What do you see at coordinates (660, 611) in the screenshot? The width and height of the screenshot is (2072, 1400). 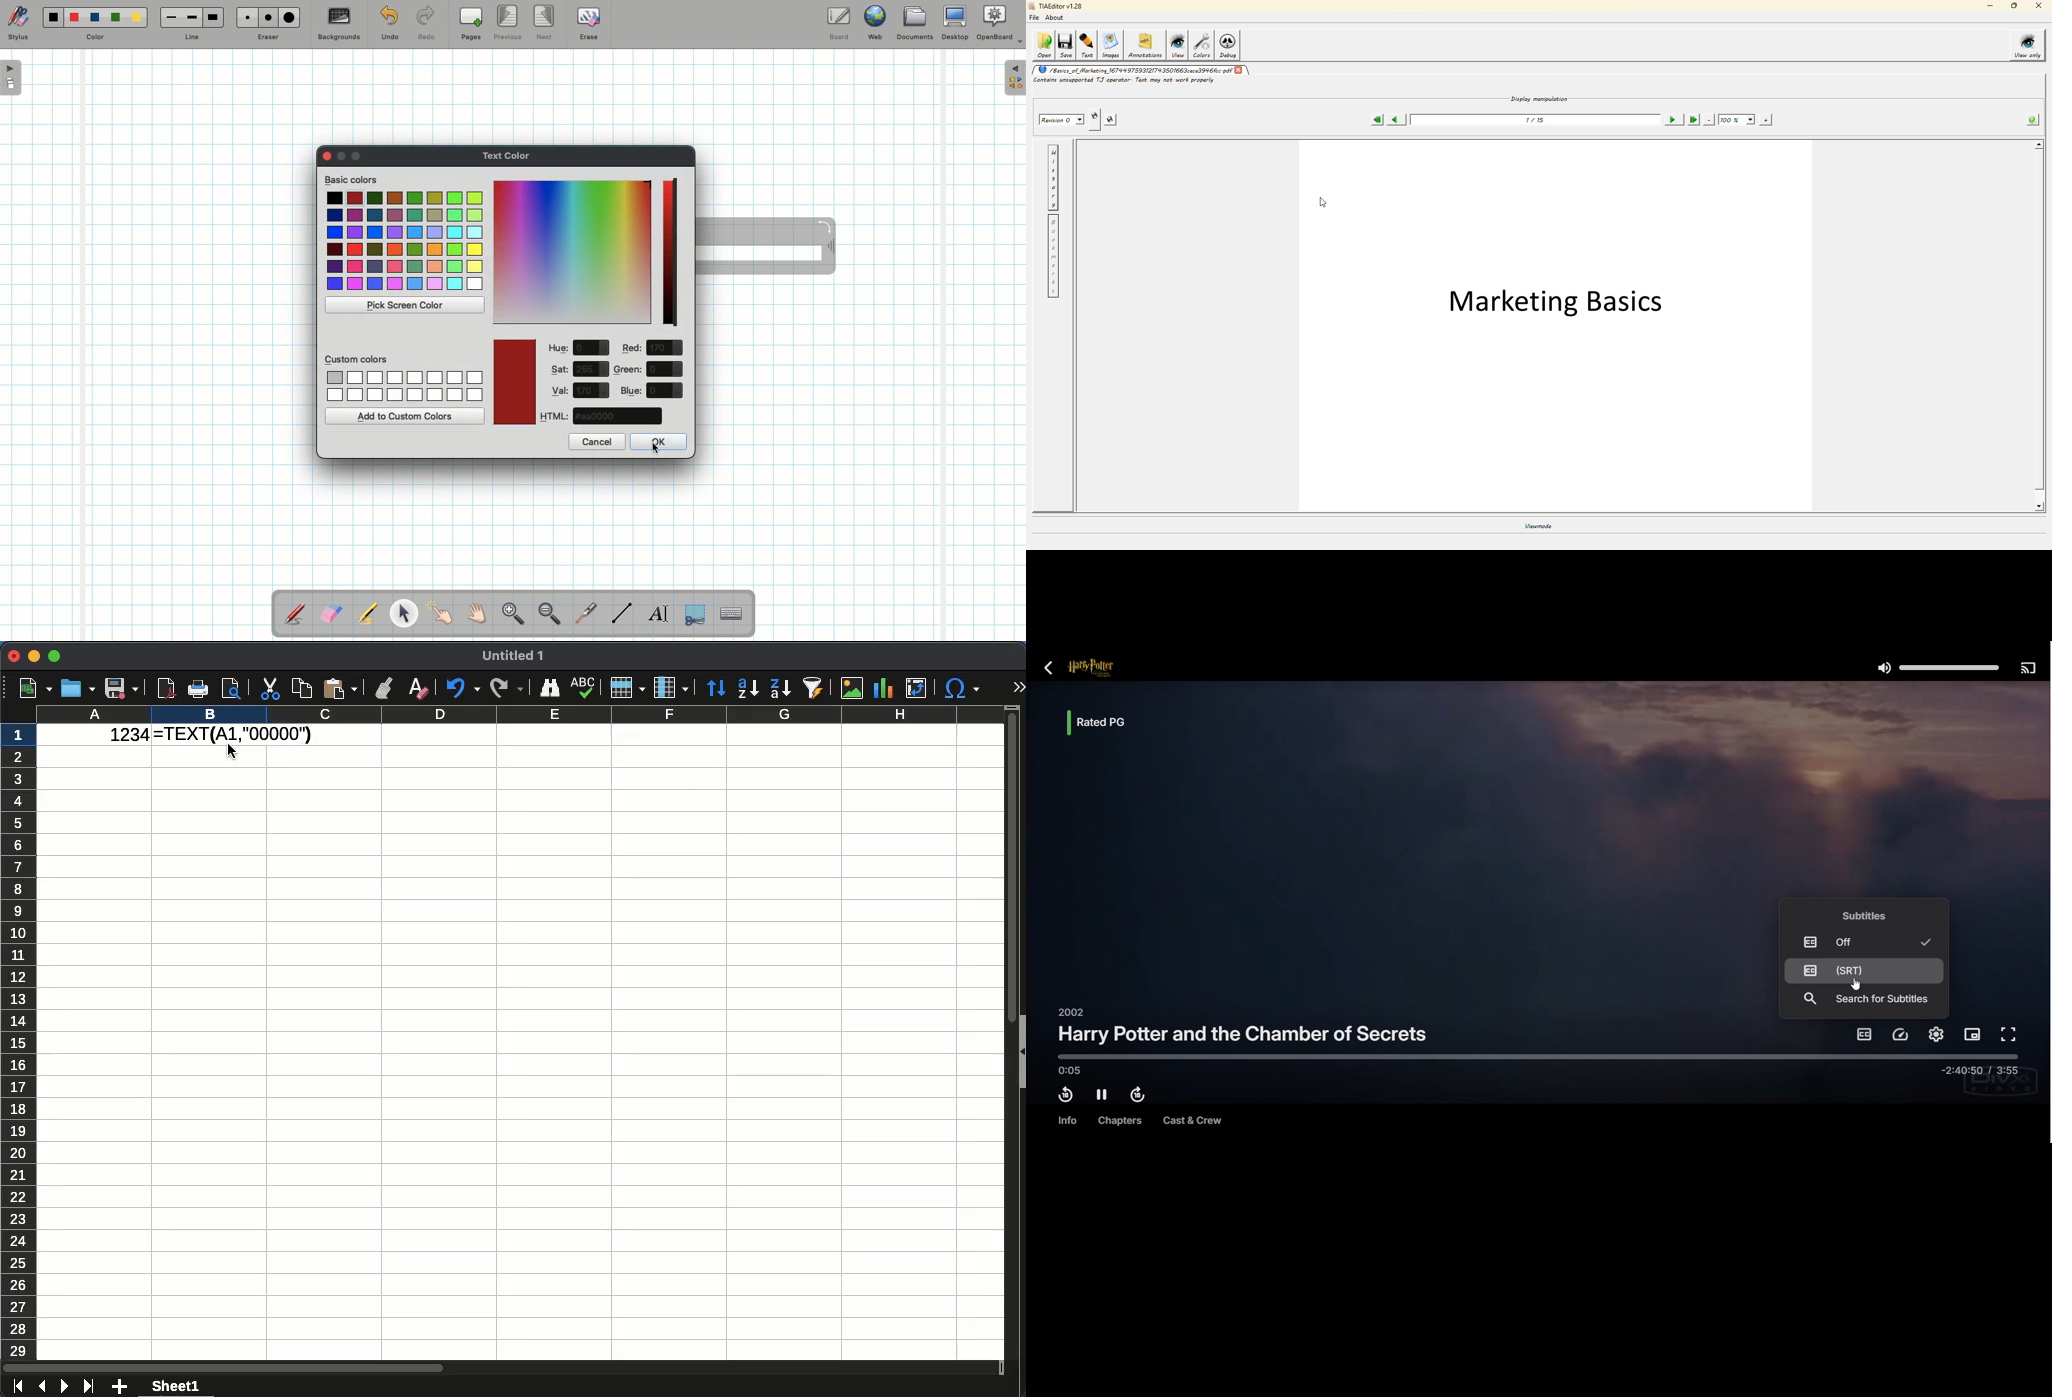 I see `Write text` at bounding box center [660, 611].